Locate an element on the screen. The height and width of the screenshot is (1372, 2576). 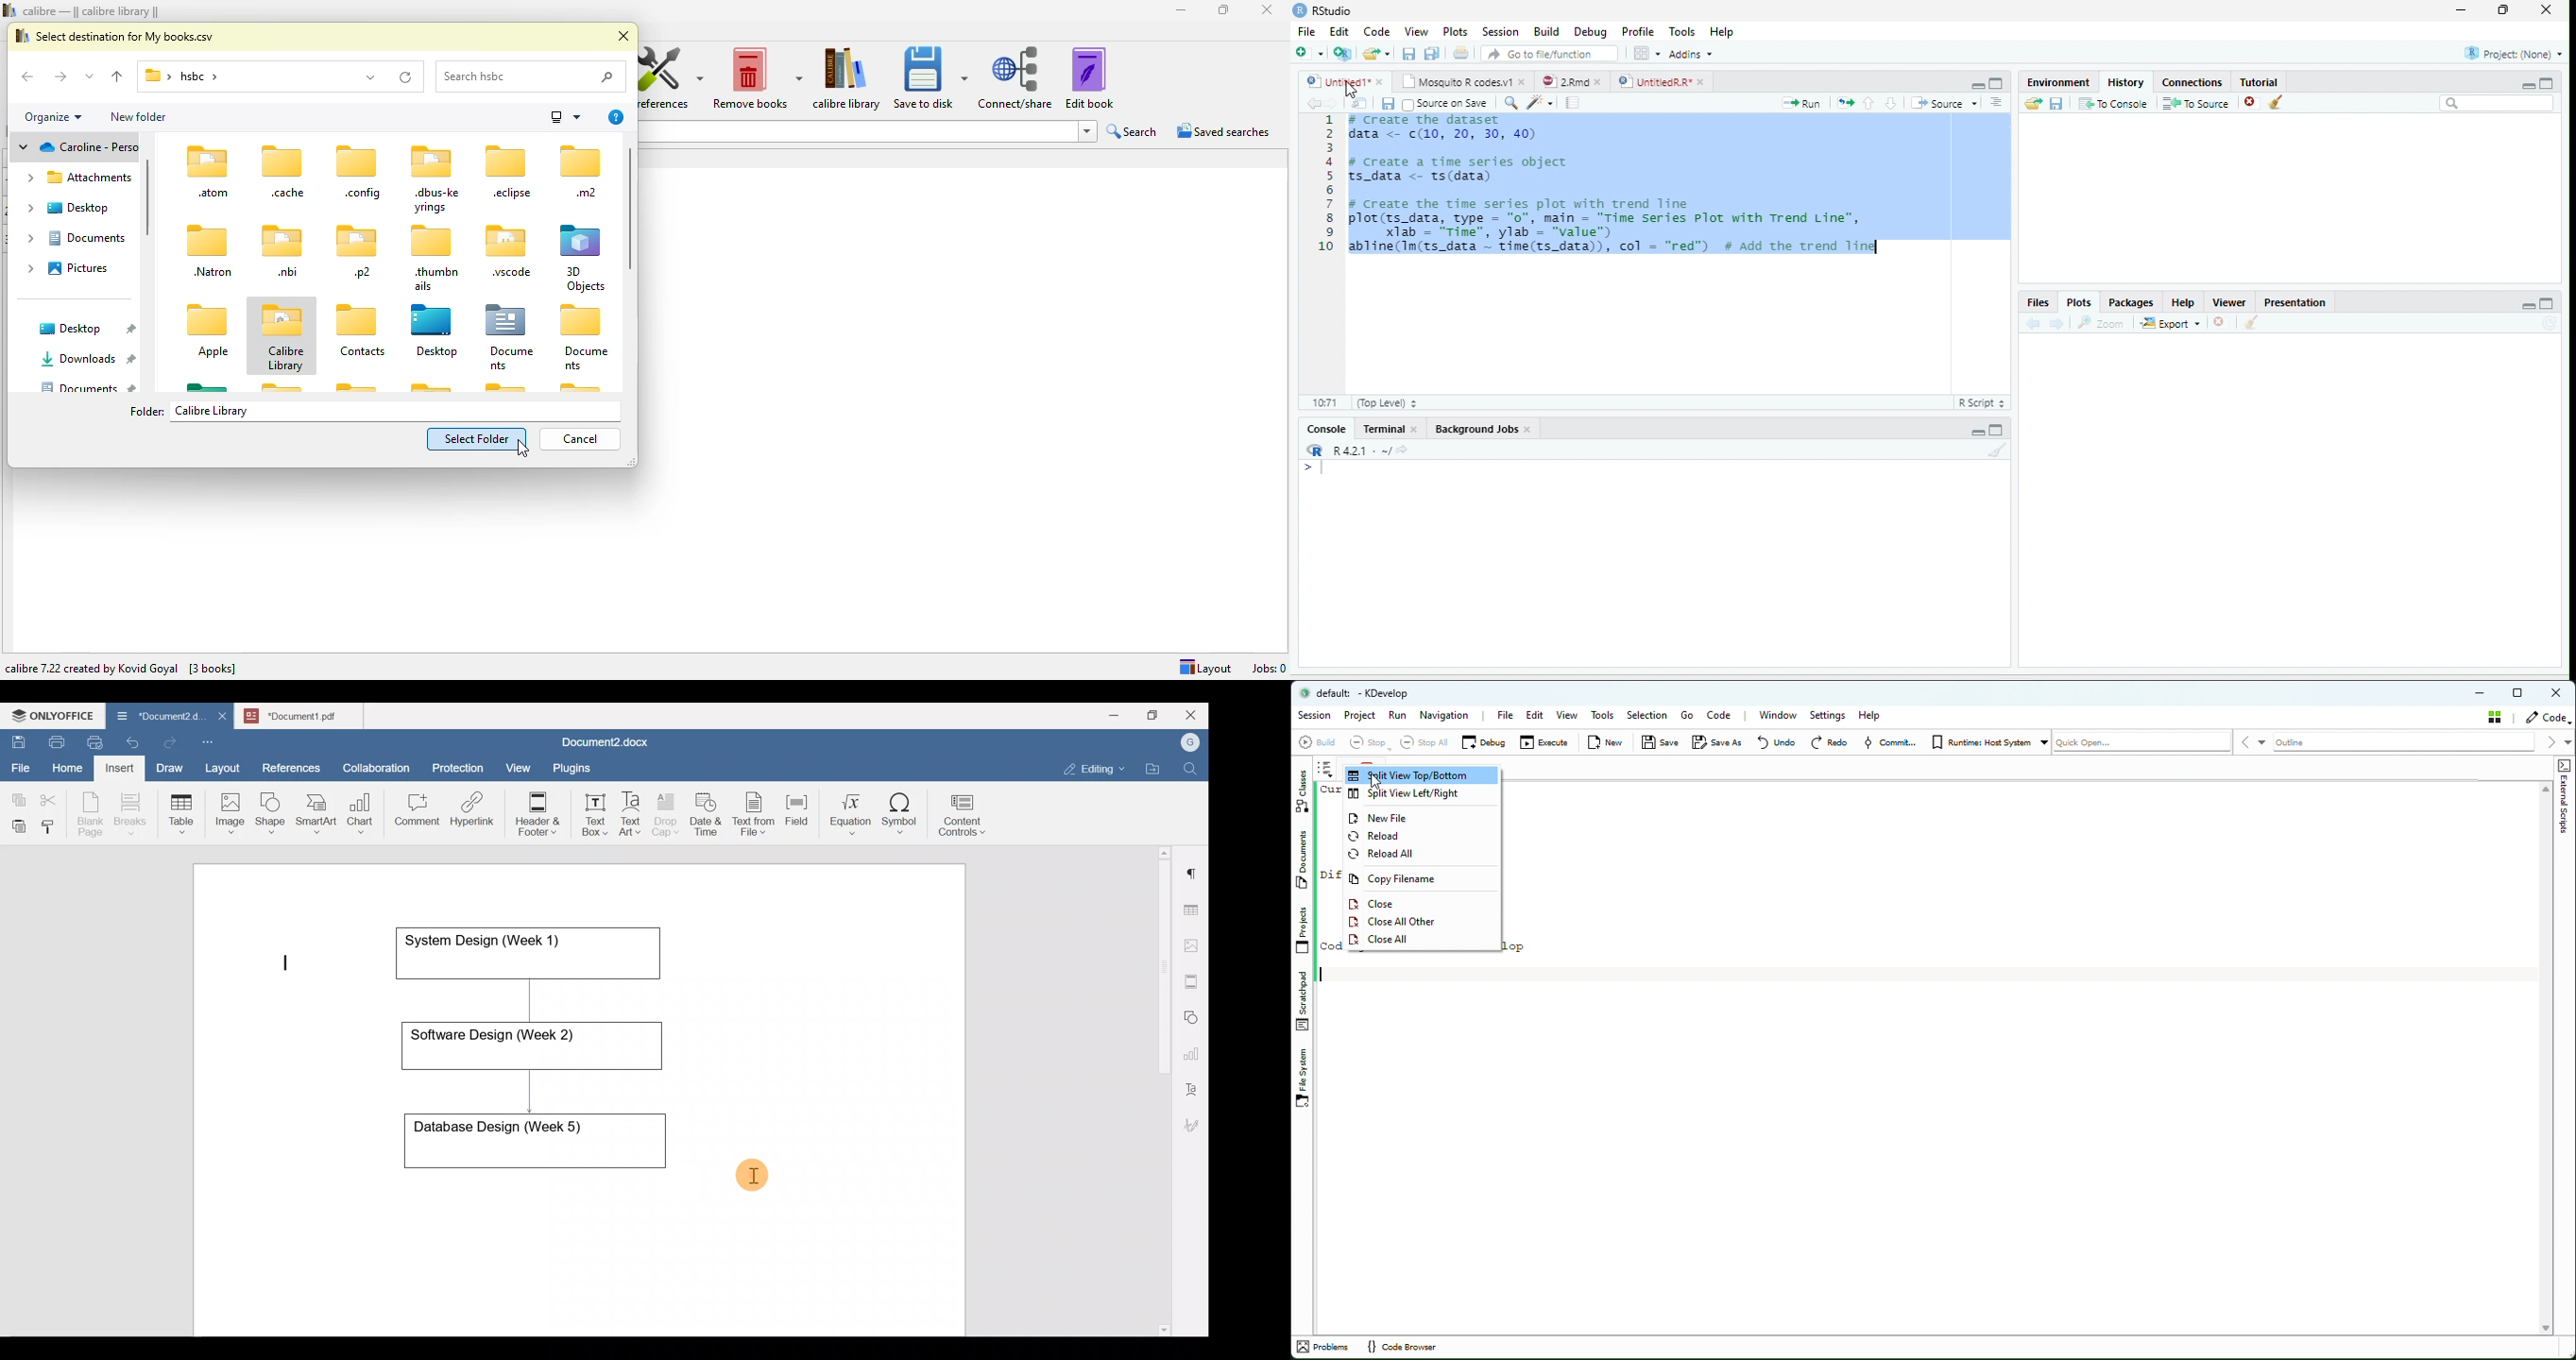
[3 books] is located at coordinates (214, 668).